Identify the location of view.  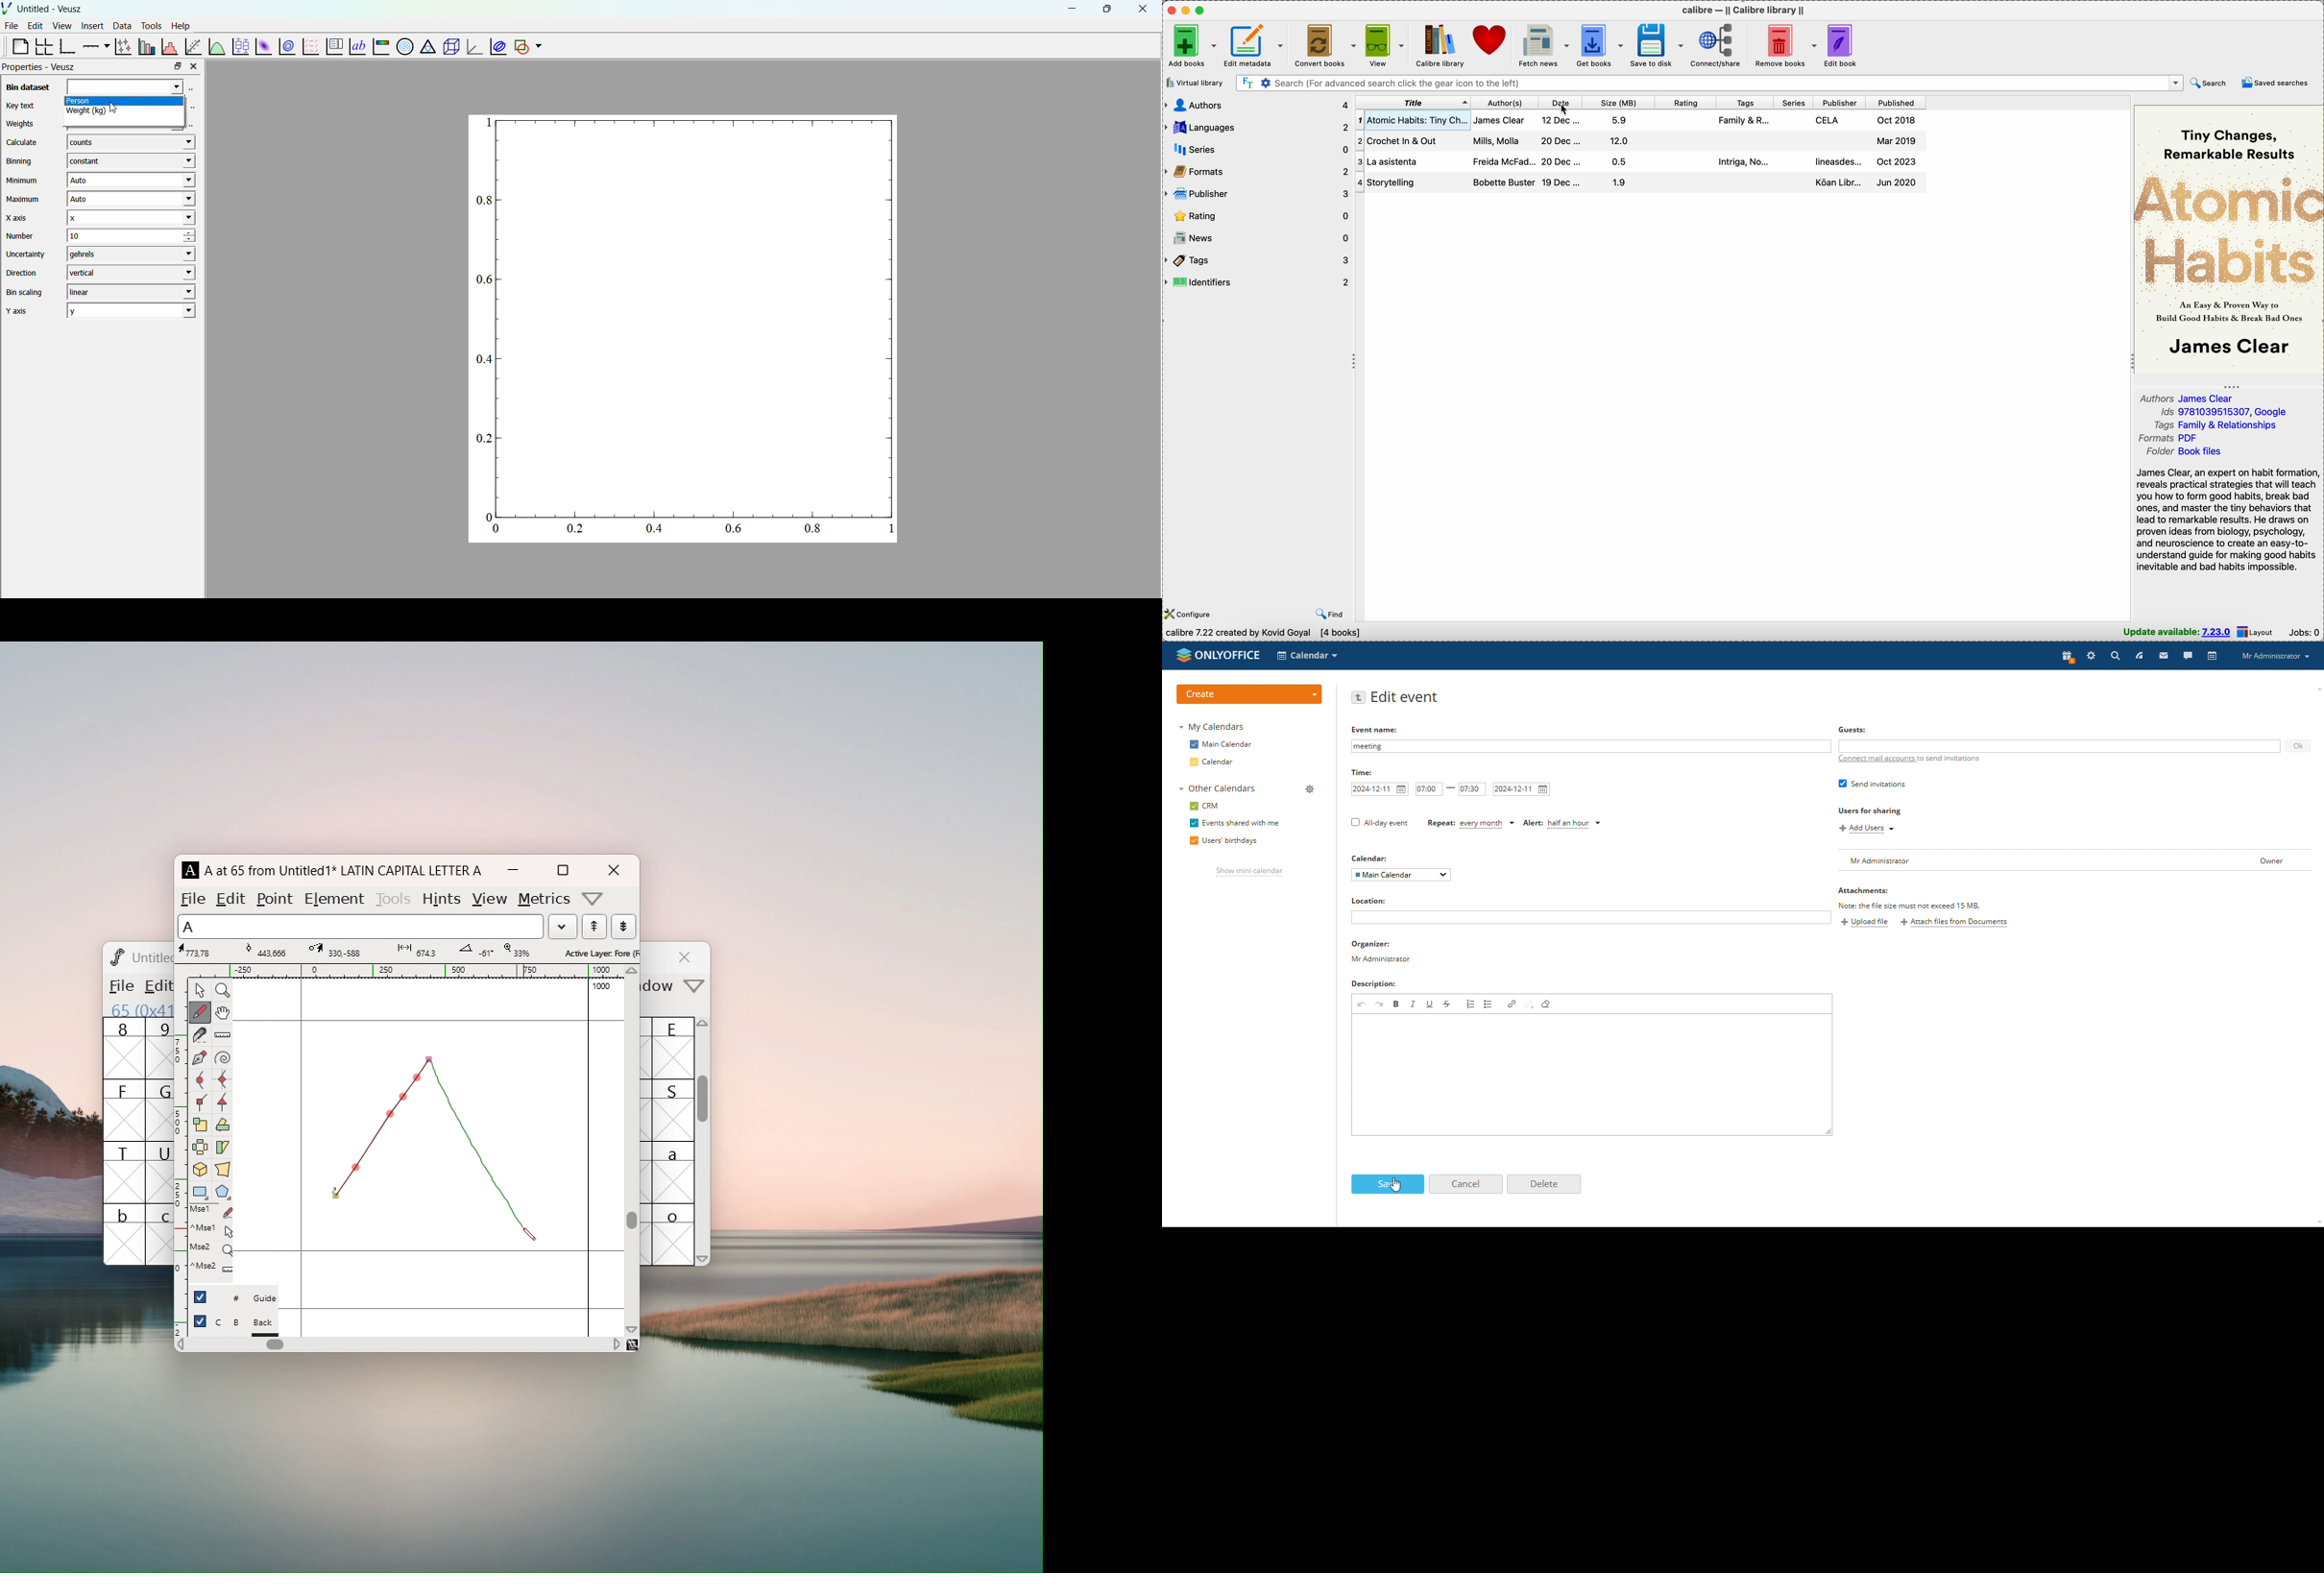
(489, 899).